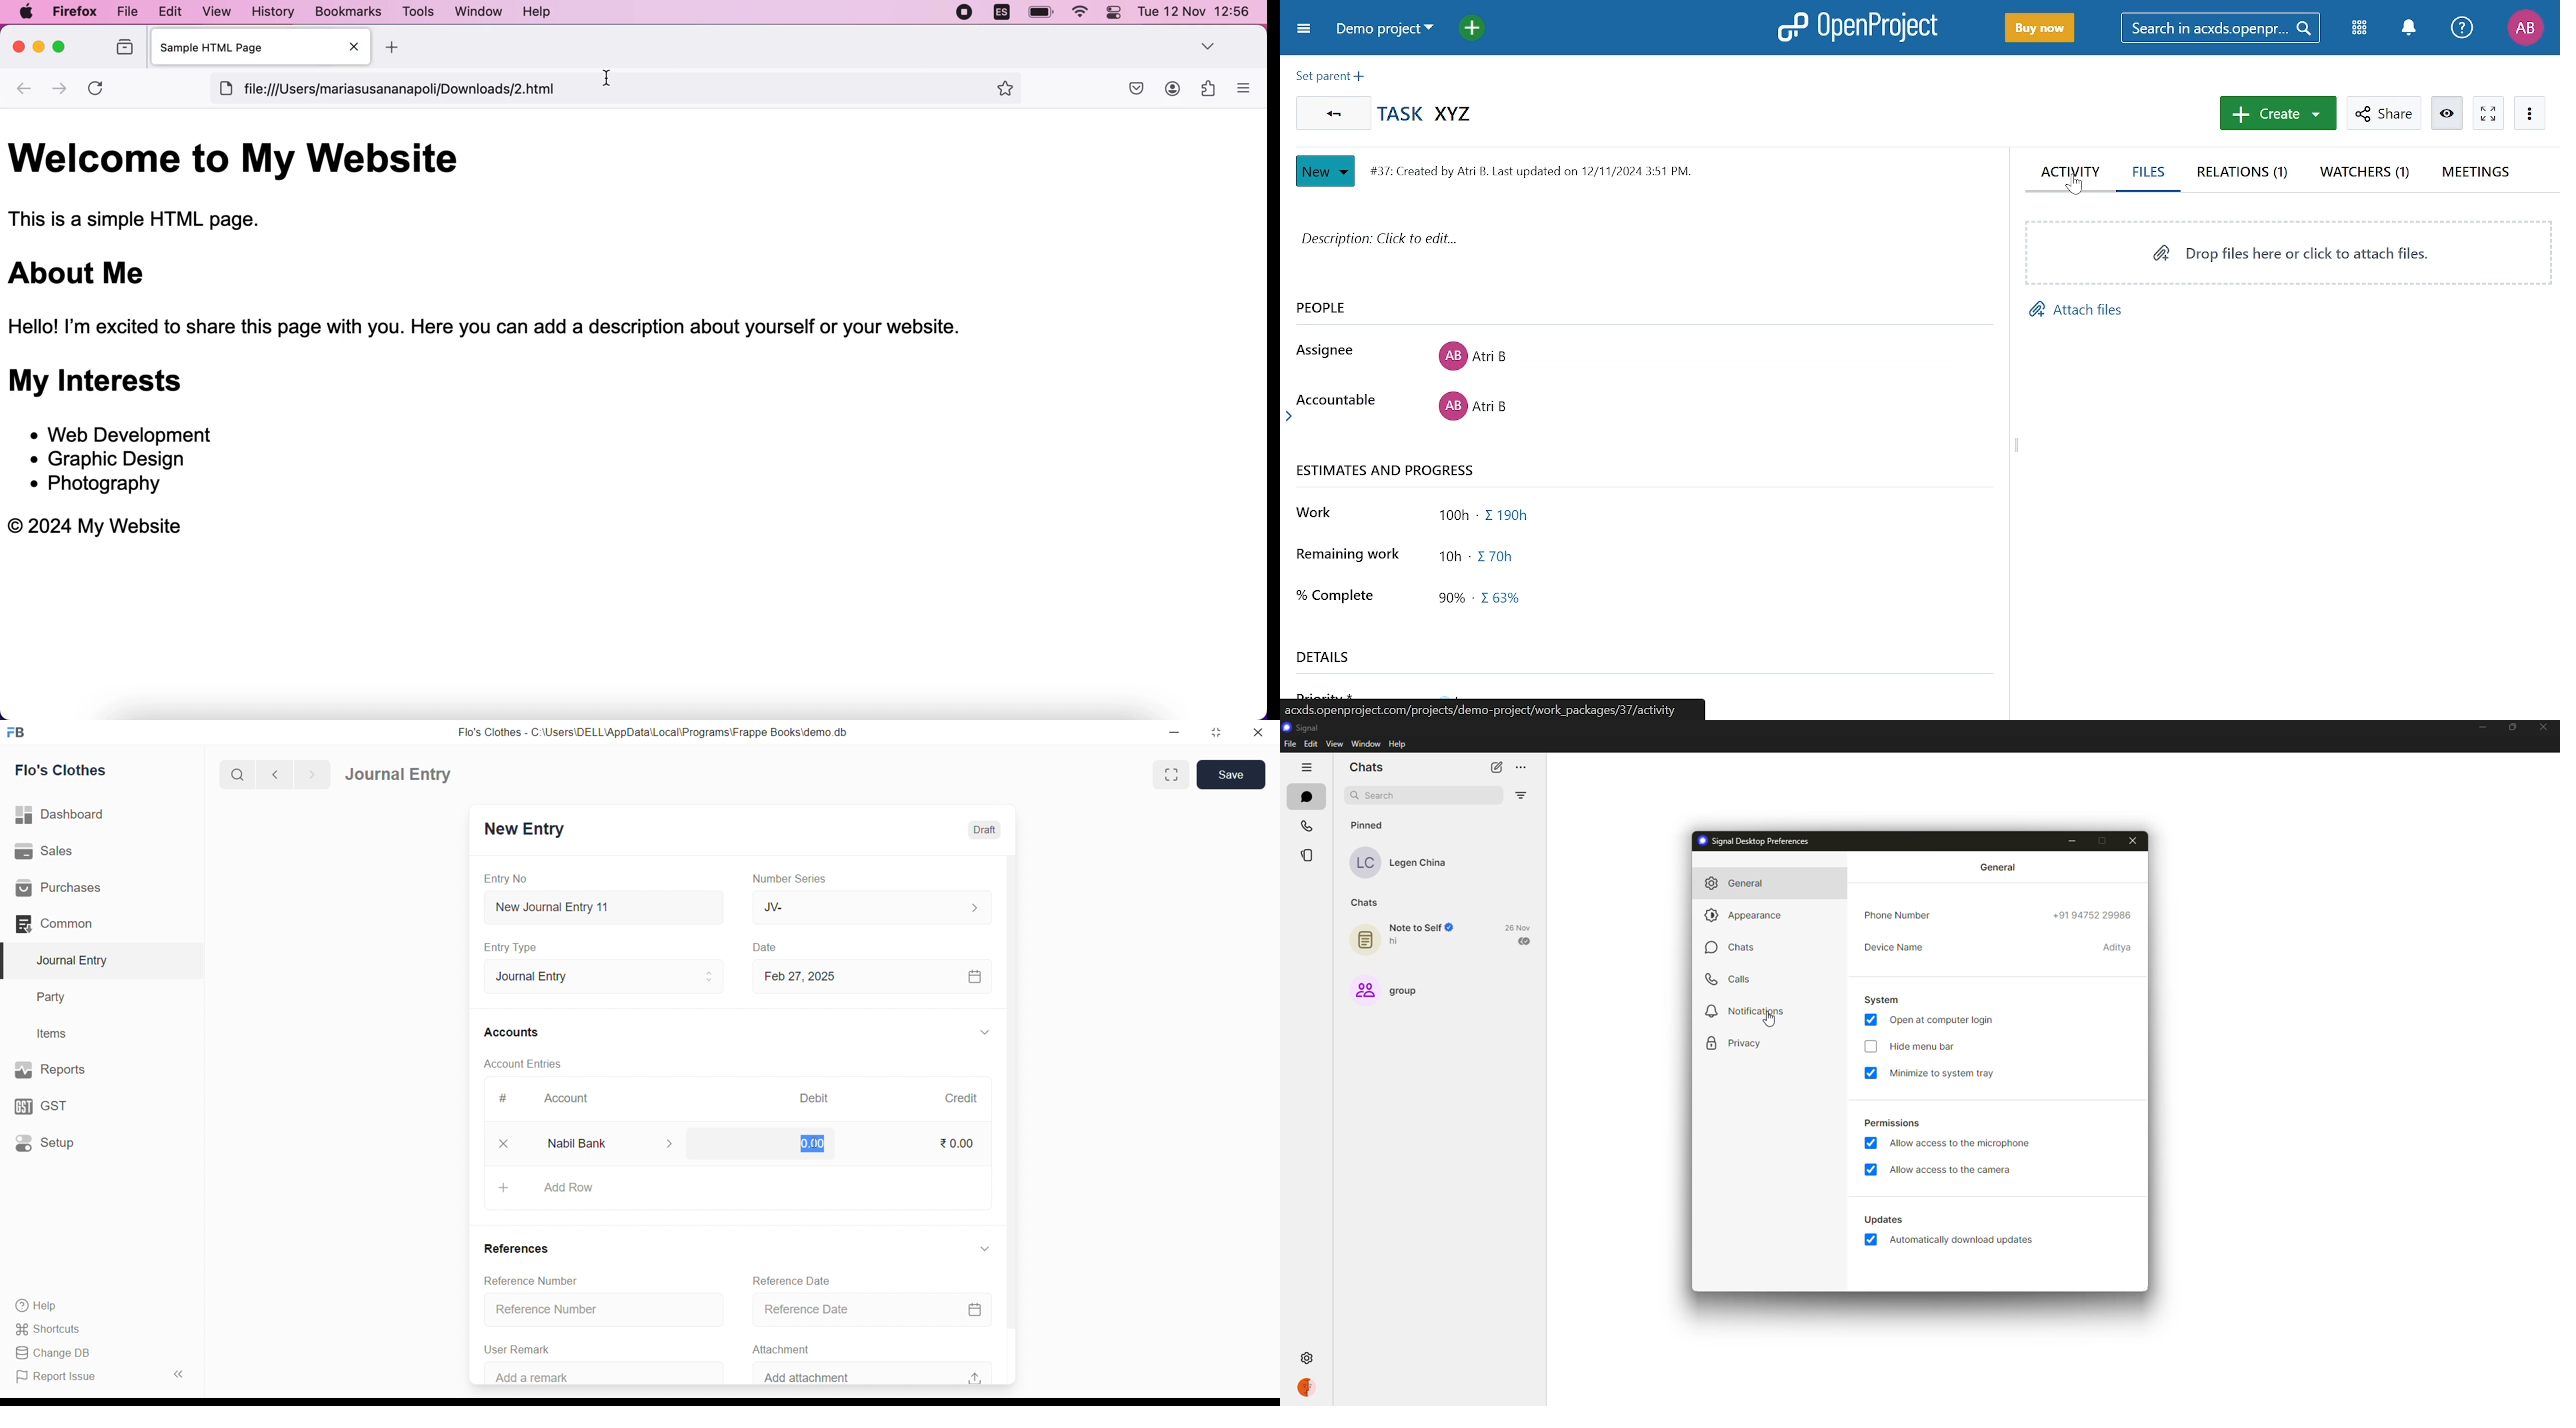 The image size is (2576, 1428). What do you see at coordinates (739, 1189) in the screenshot?
I see `+ Add Row` at bounding box center [739, 1189].